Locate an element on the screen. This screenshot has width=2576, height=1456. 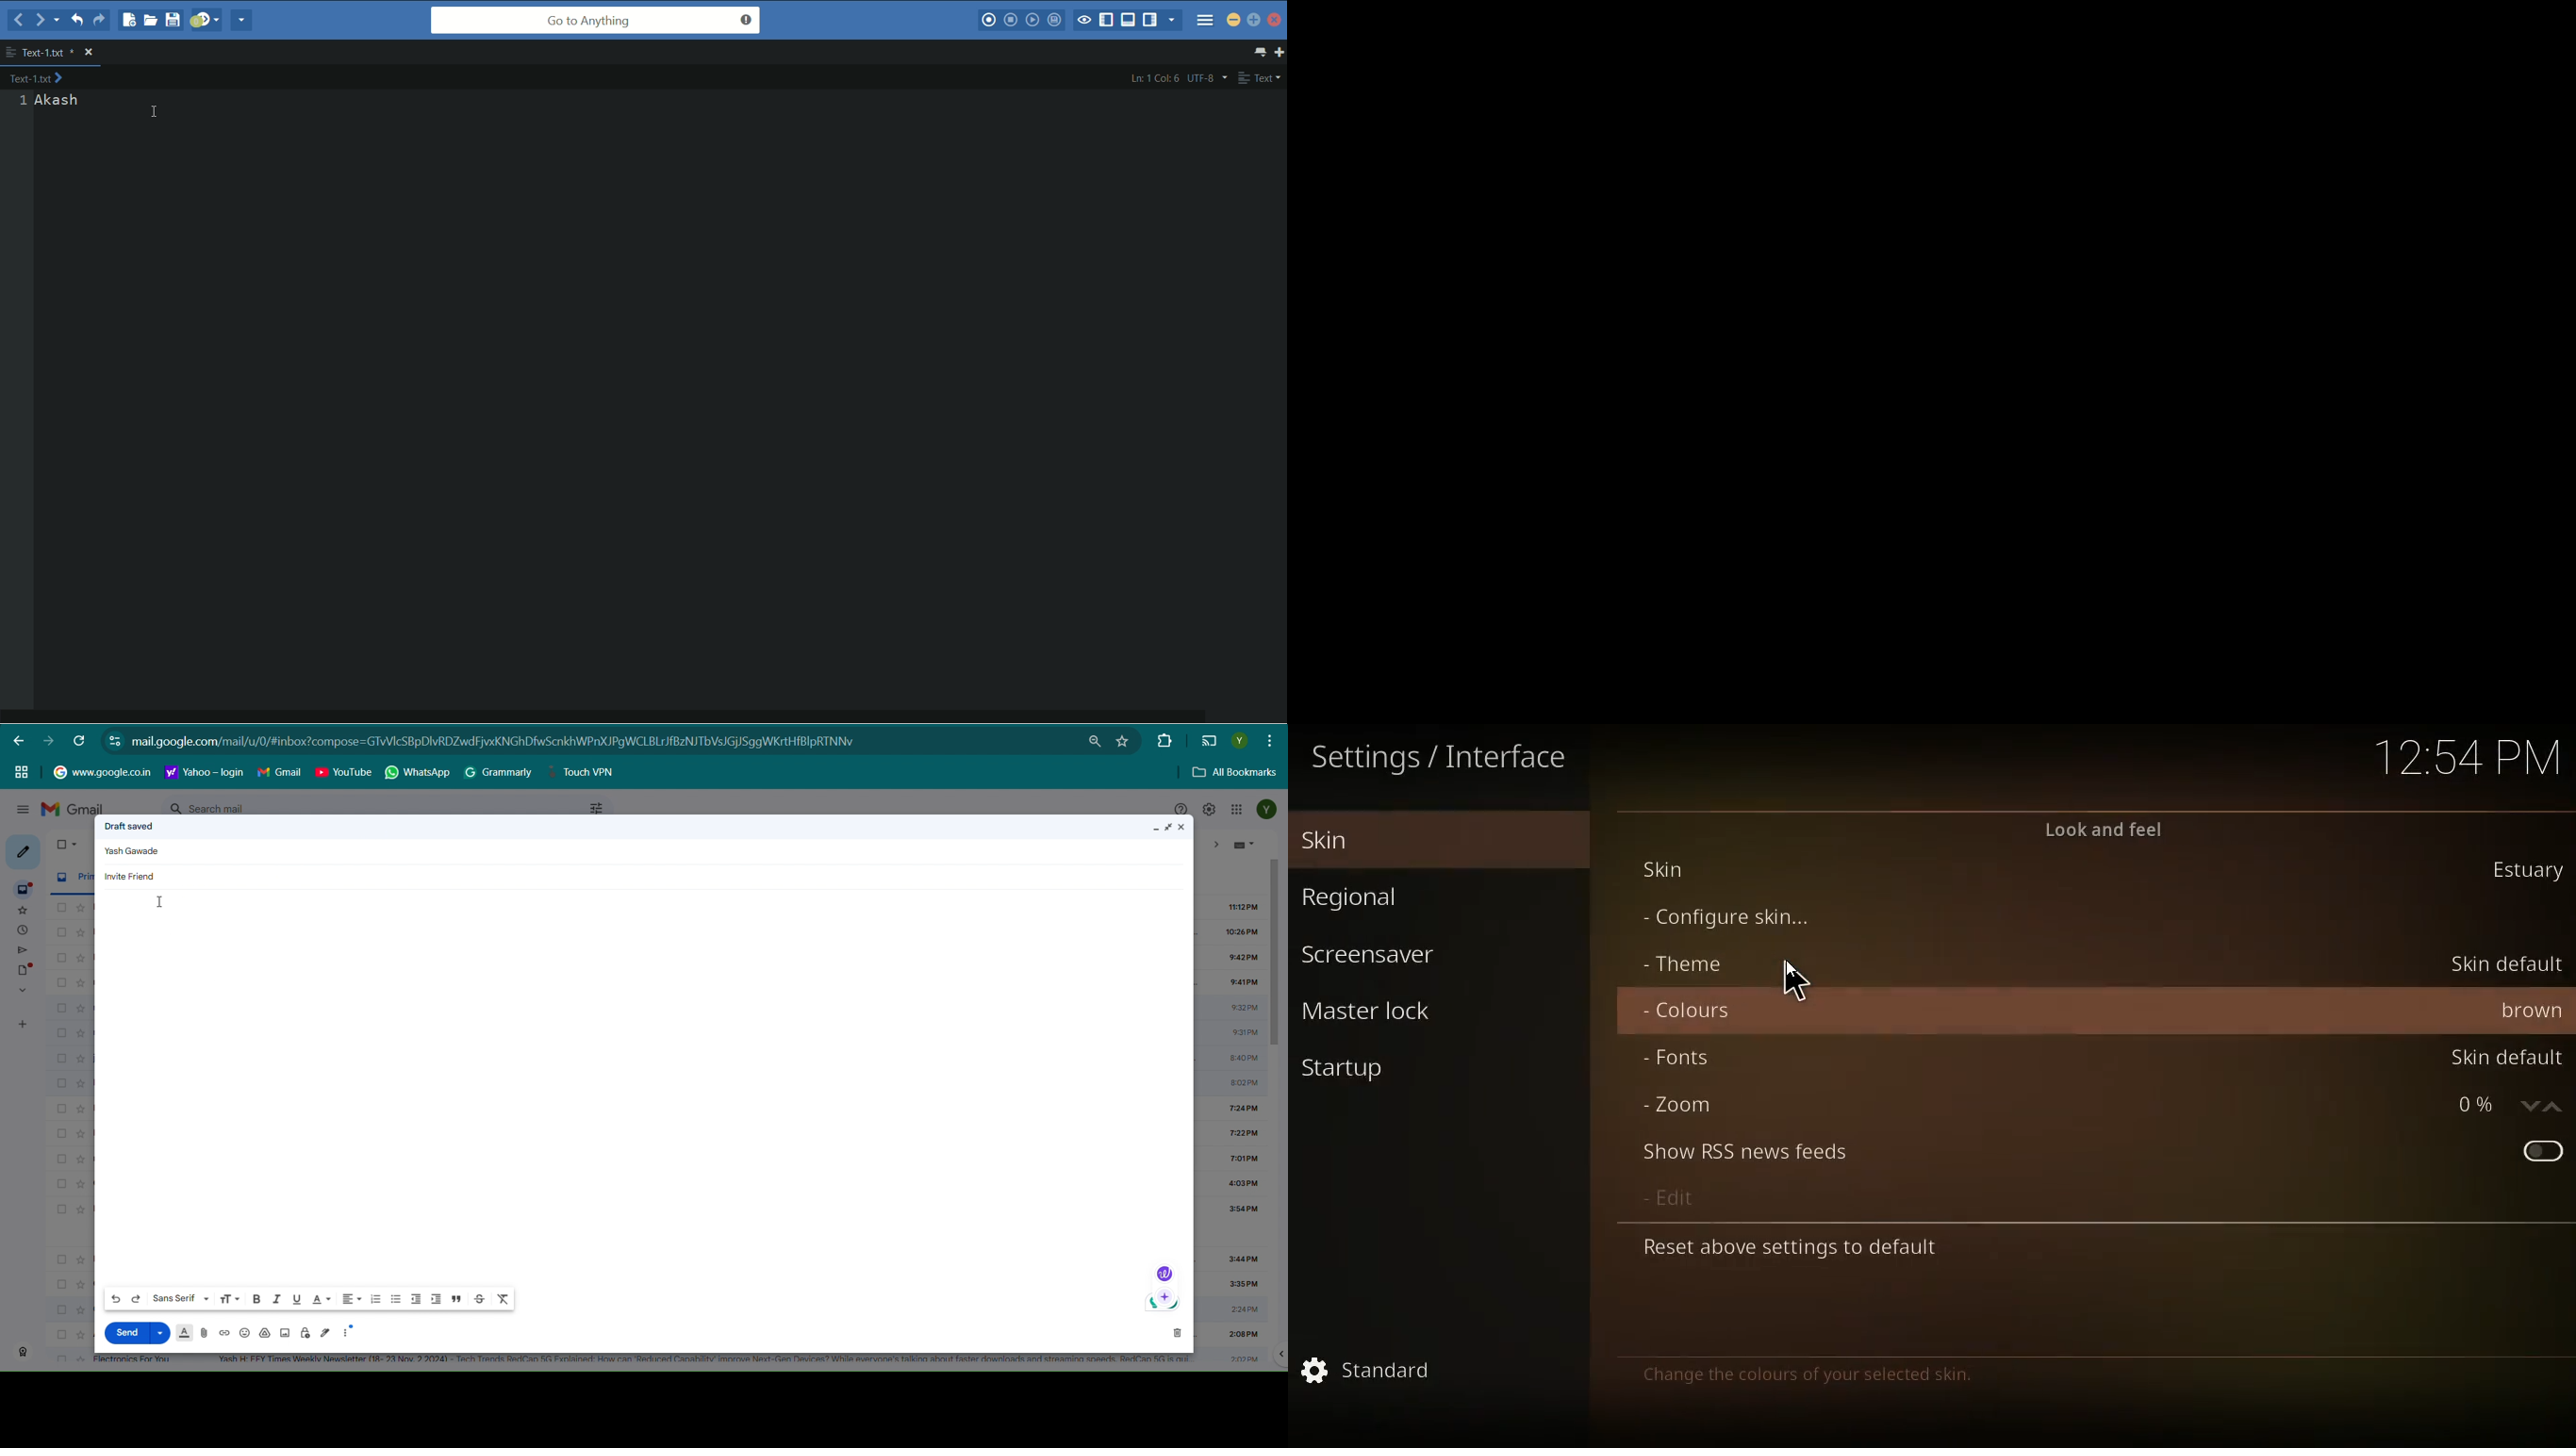
Customize and control google chrome is located at coordinates (1271, 739).